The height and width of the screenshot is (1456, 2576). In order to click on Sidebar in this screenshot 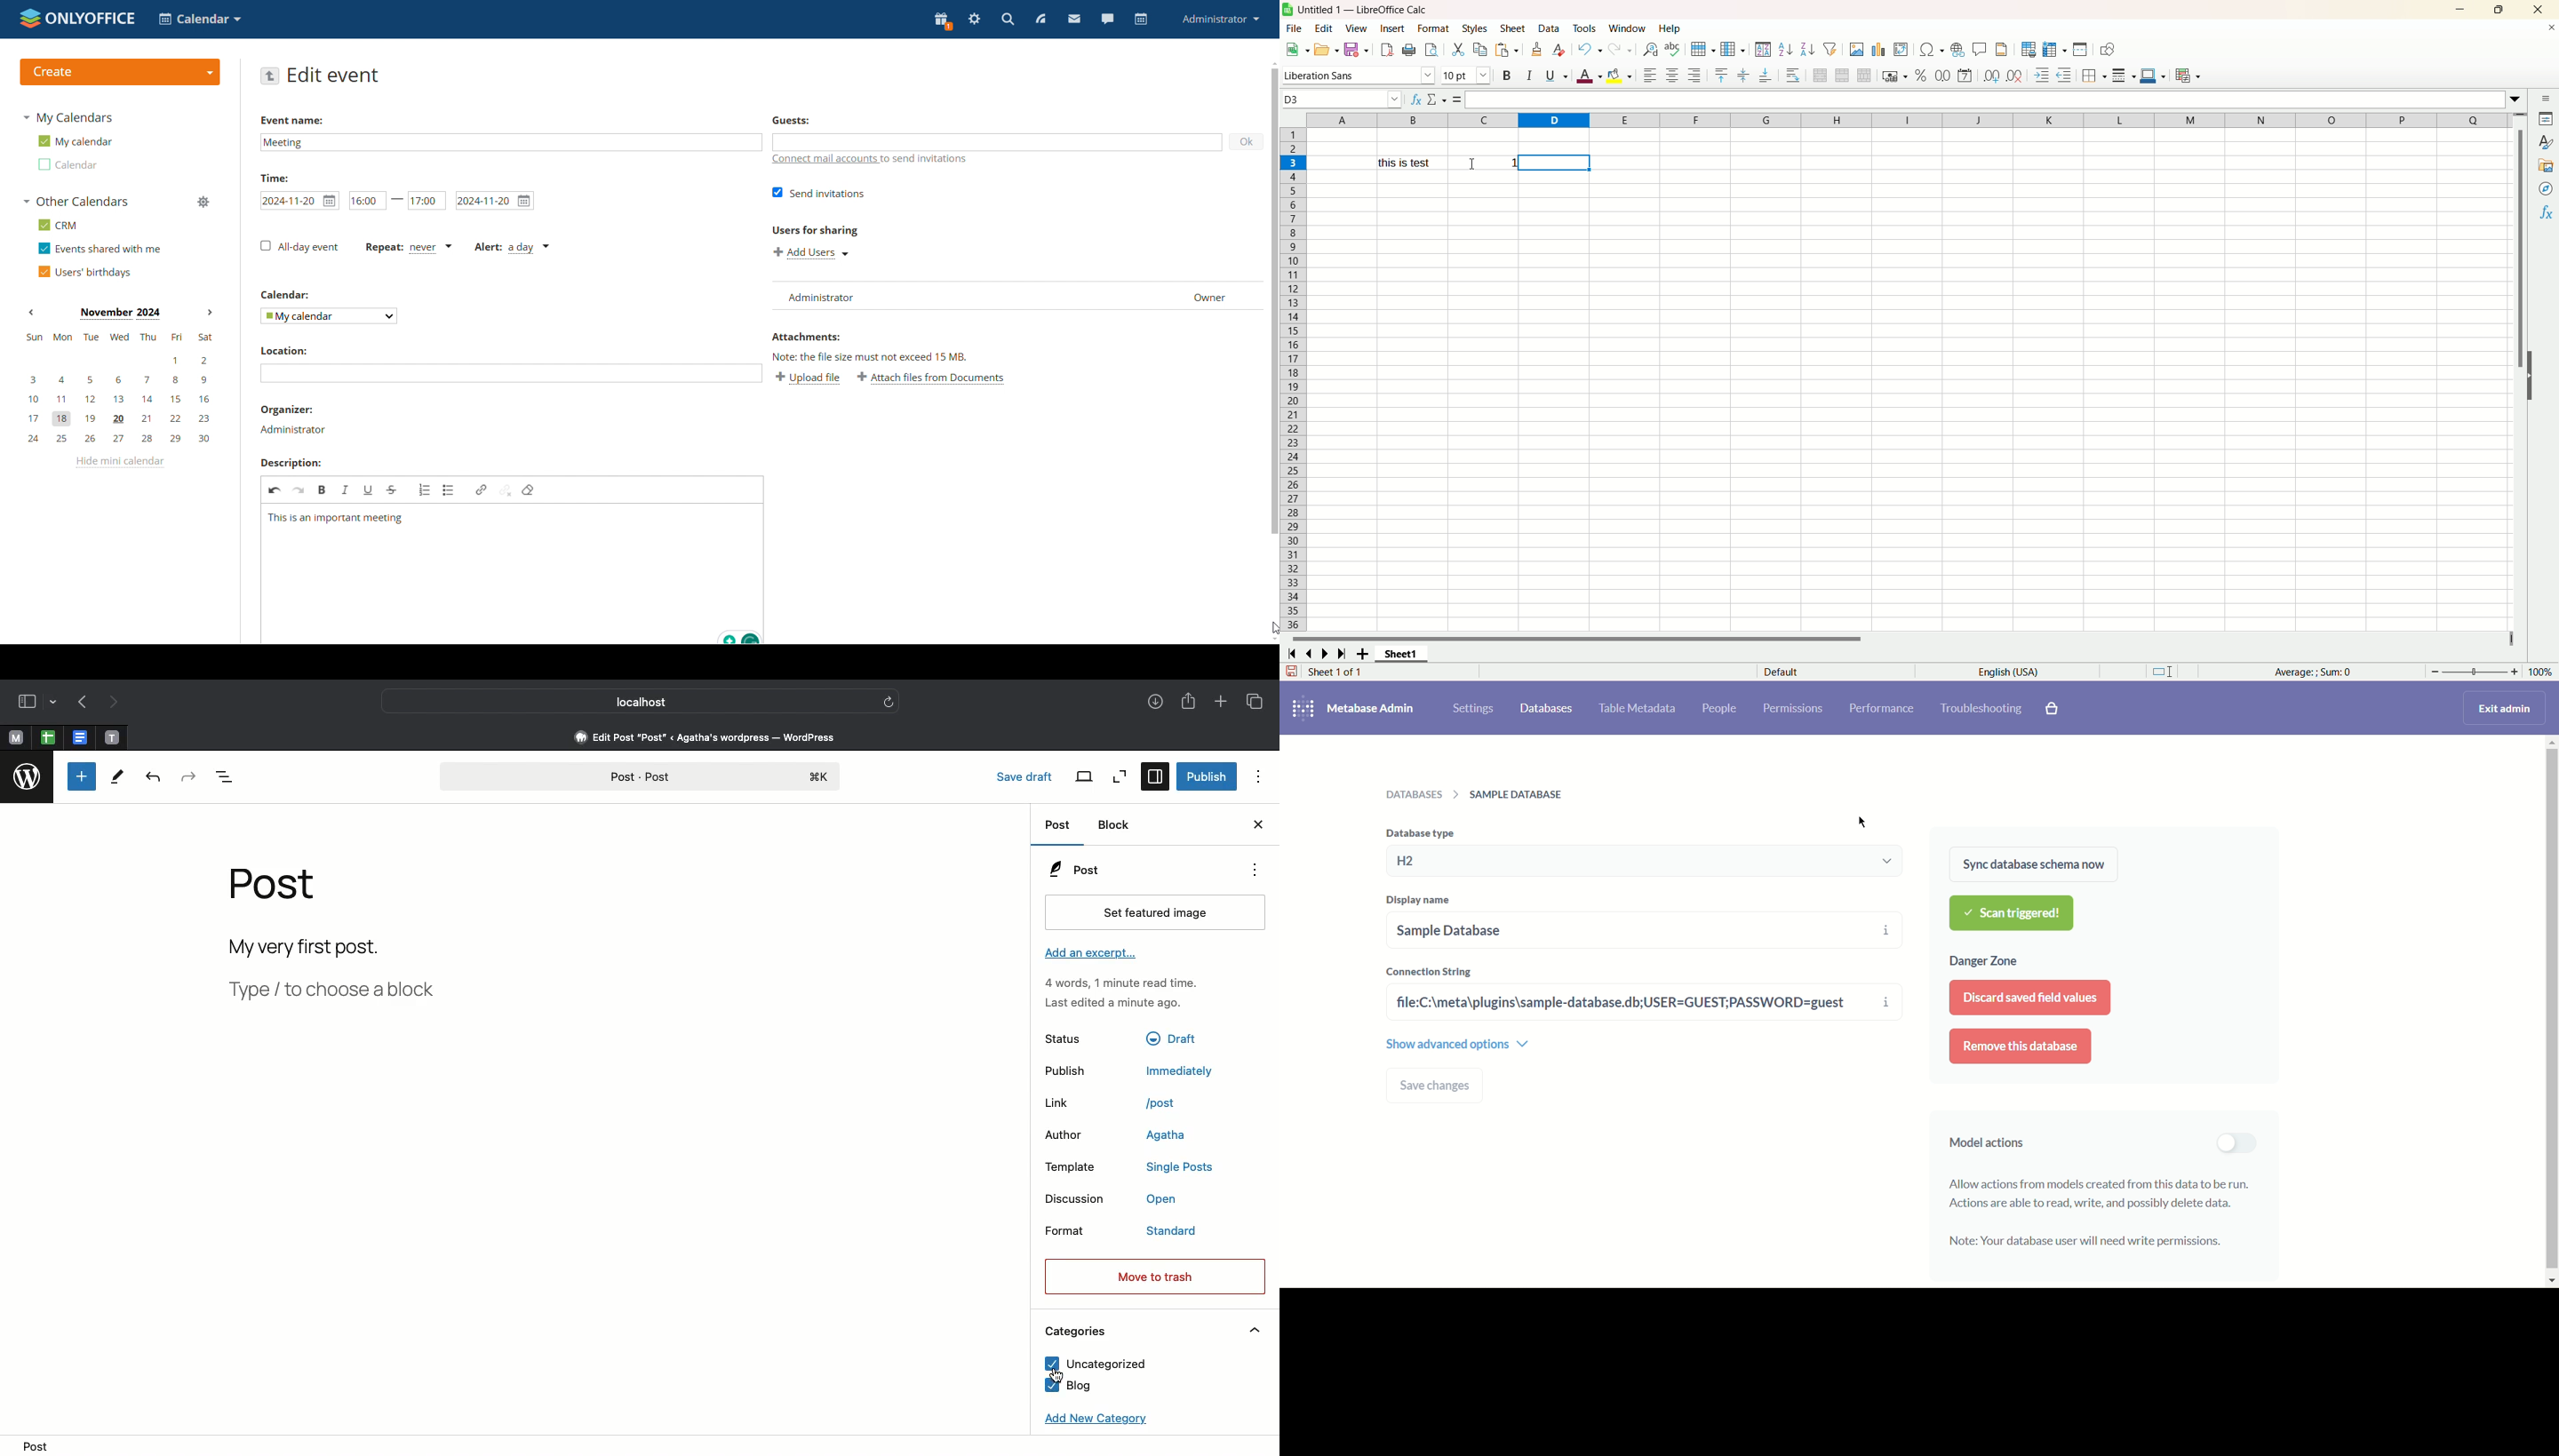, I will do `click(1153, 777)`.